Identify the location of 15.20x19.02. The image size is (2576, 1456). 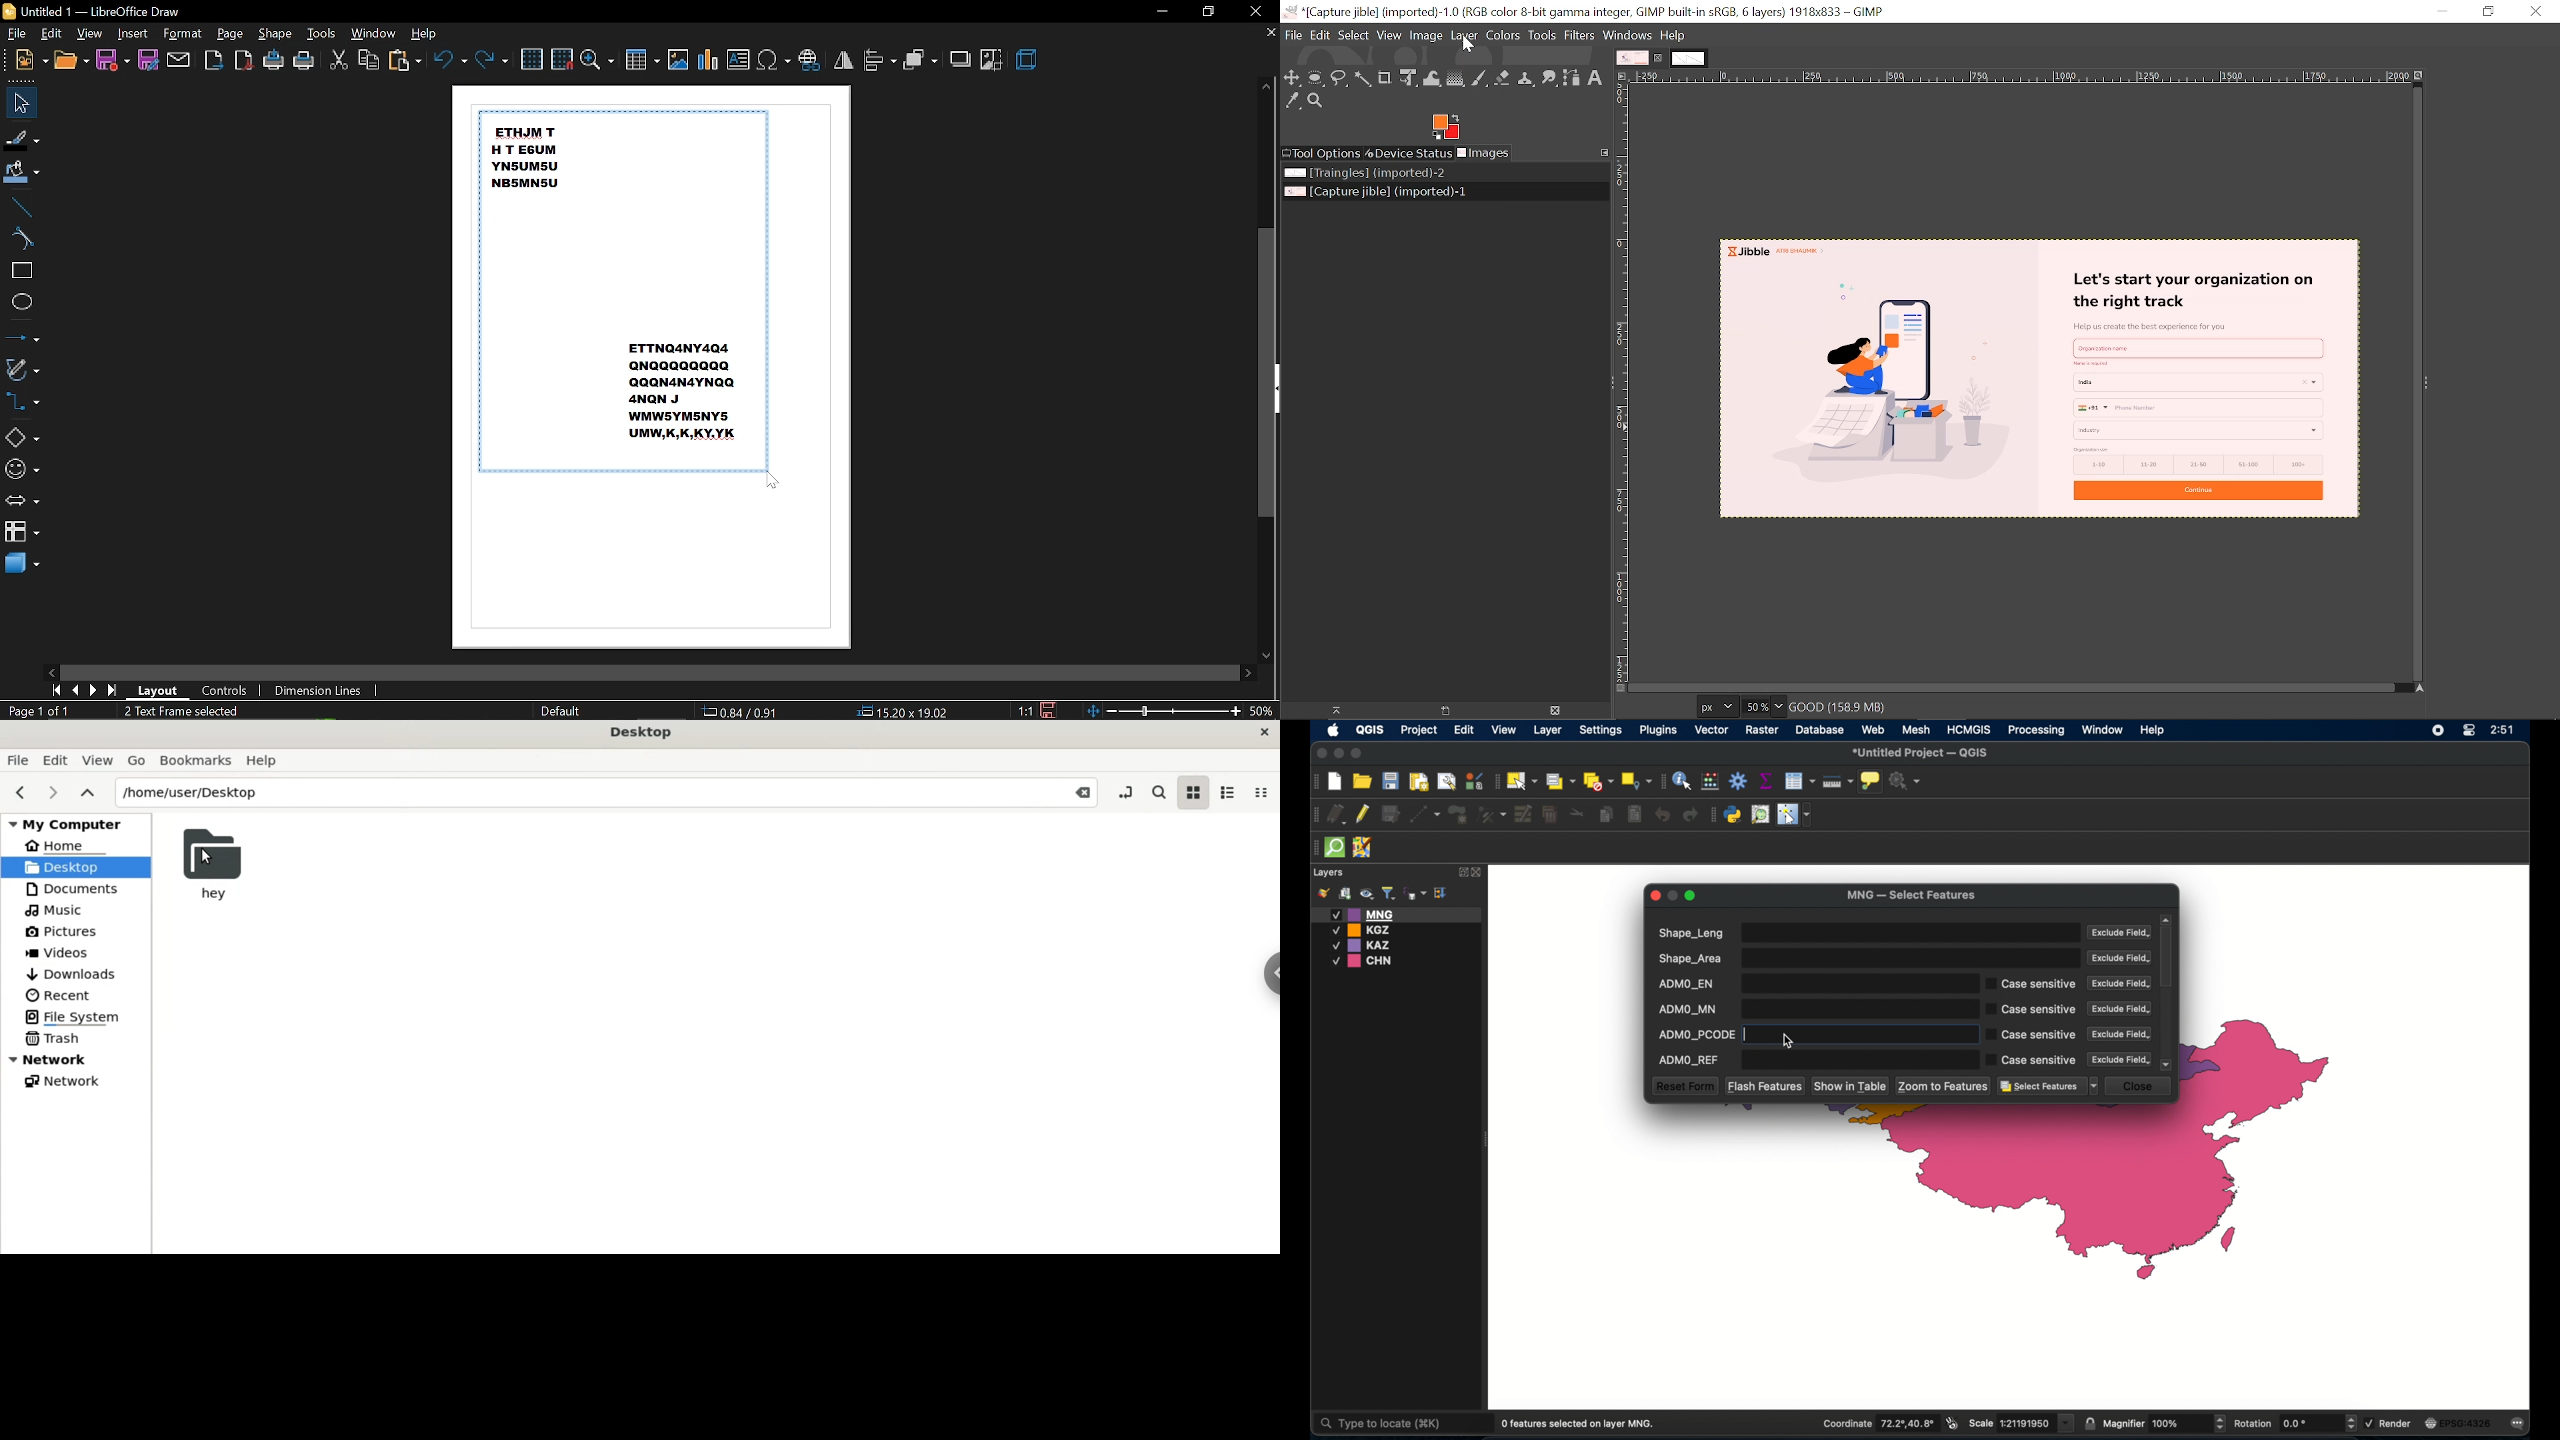
(906, 712).